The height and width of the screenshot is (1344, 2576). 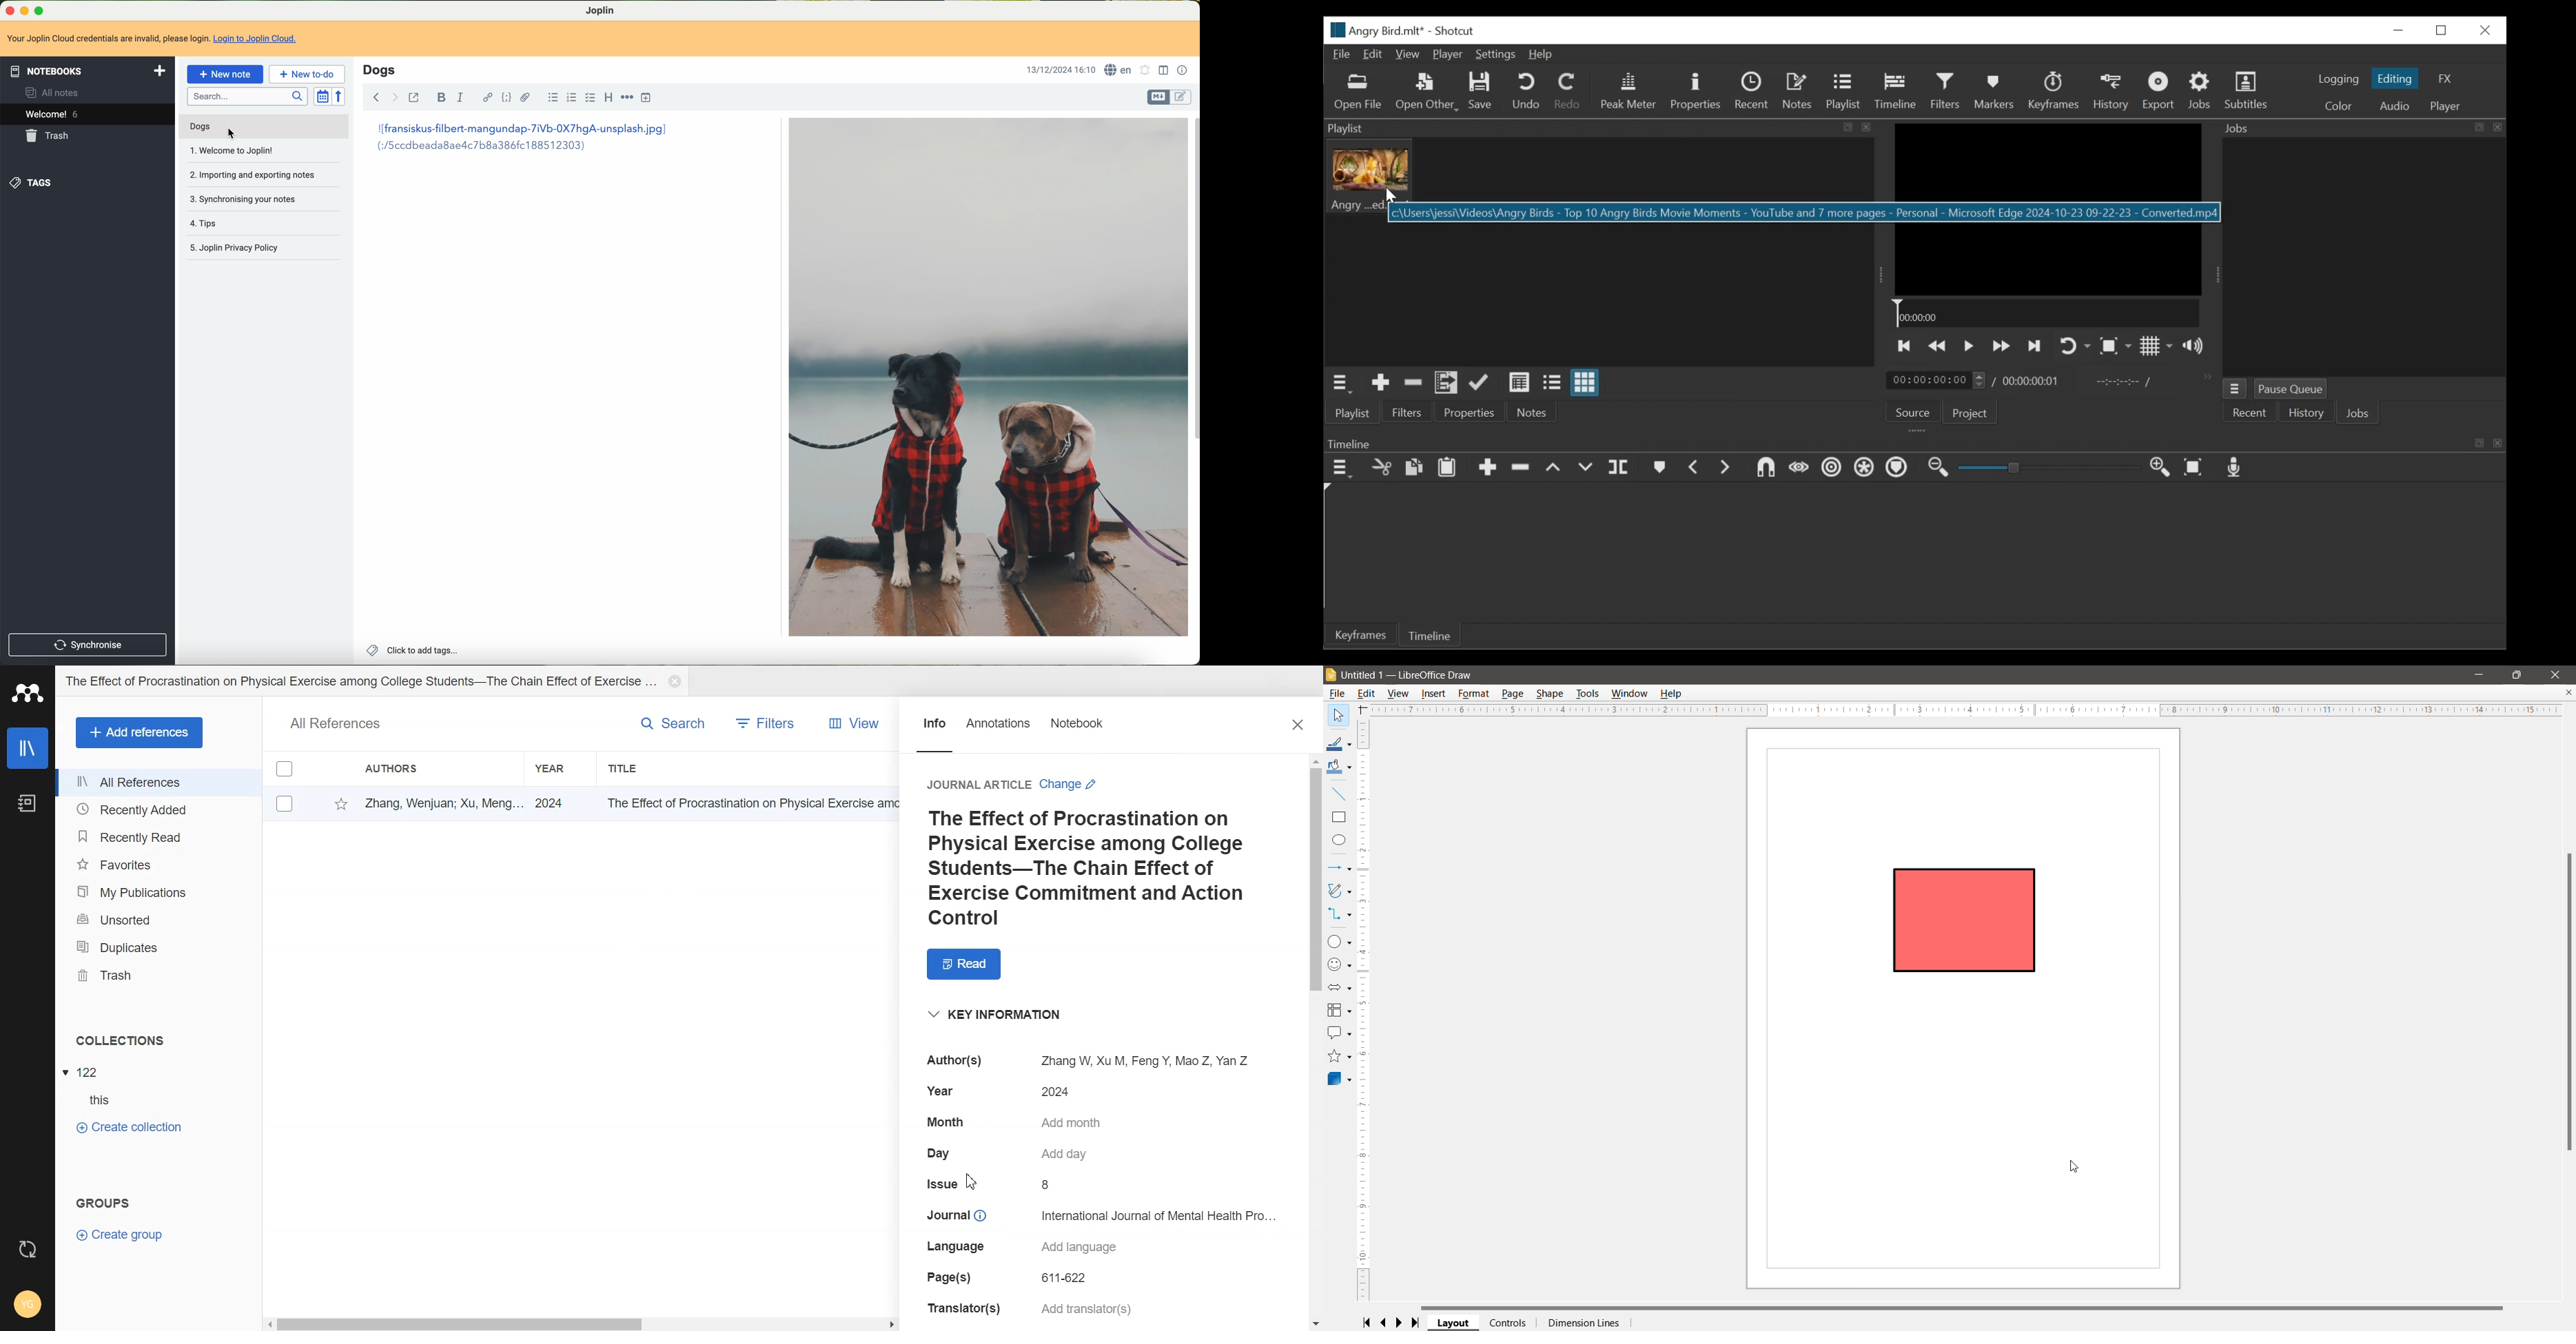 I want to click on Cursor, so click(x=2076, y=1167).